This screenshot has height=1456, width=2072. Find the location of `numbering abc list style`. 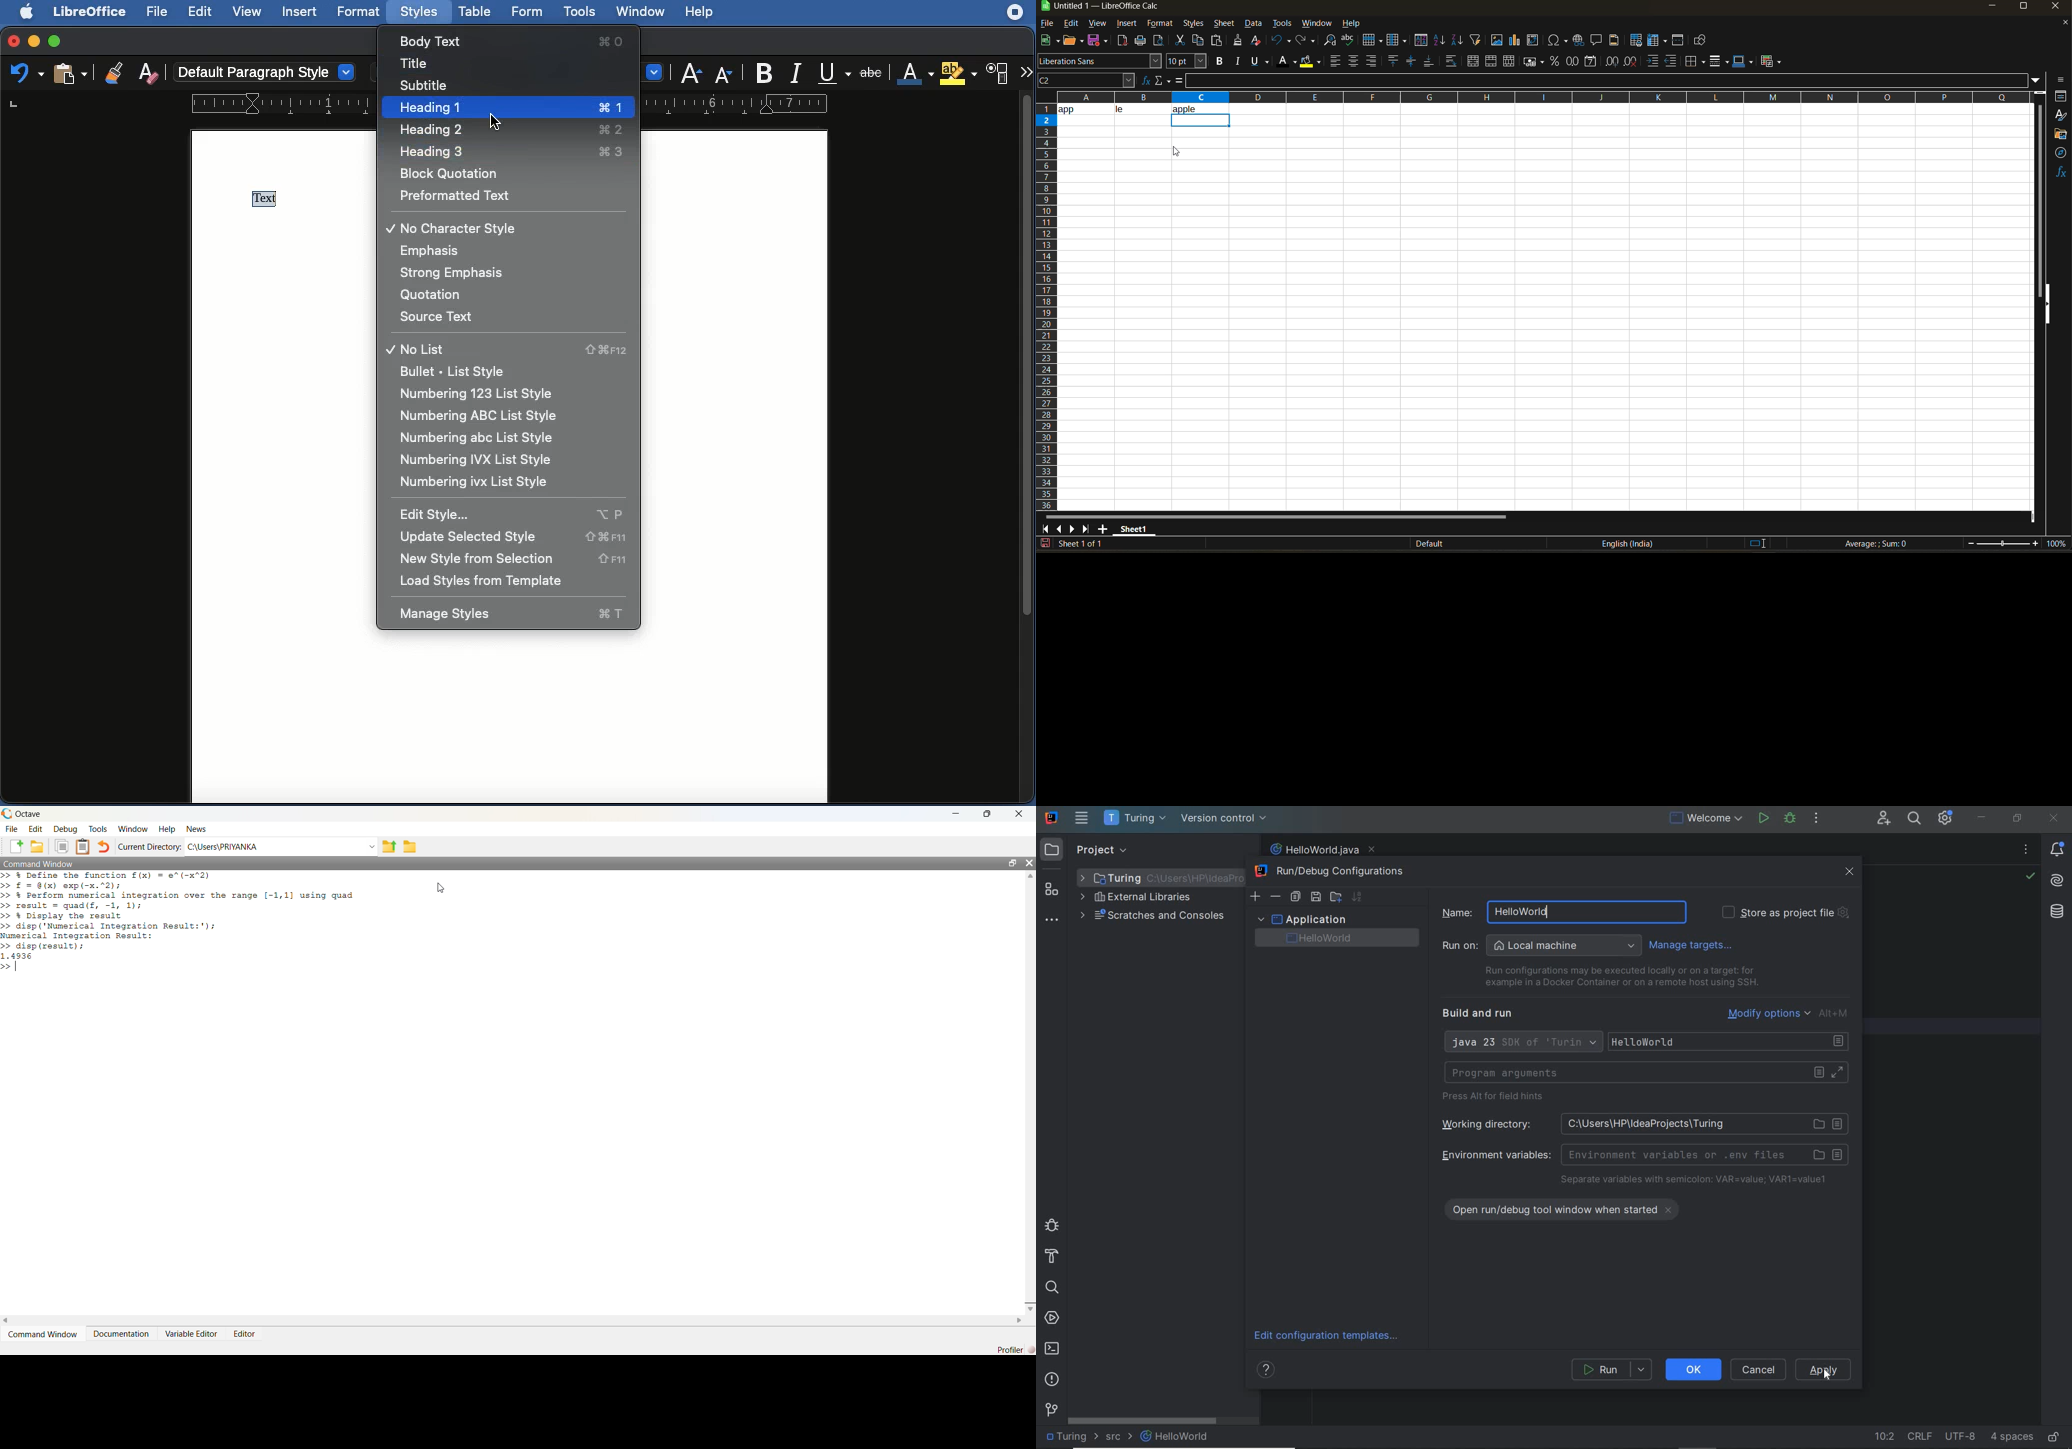

numbering abc list style is located at coordinates (476, 438).